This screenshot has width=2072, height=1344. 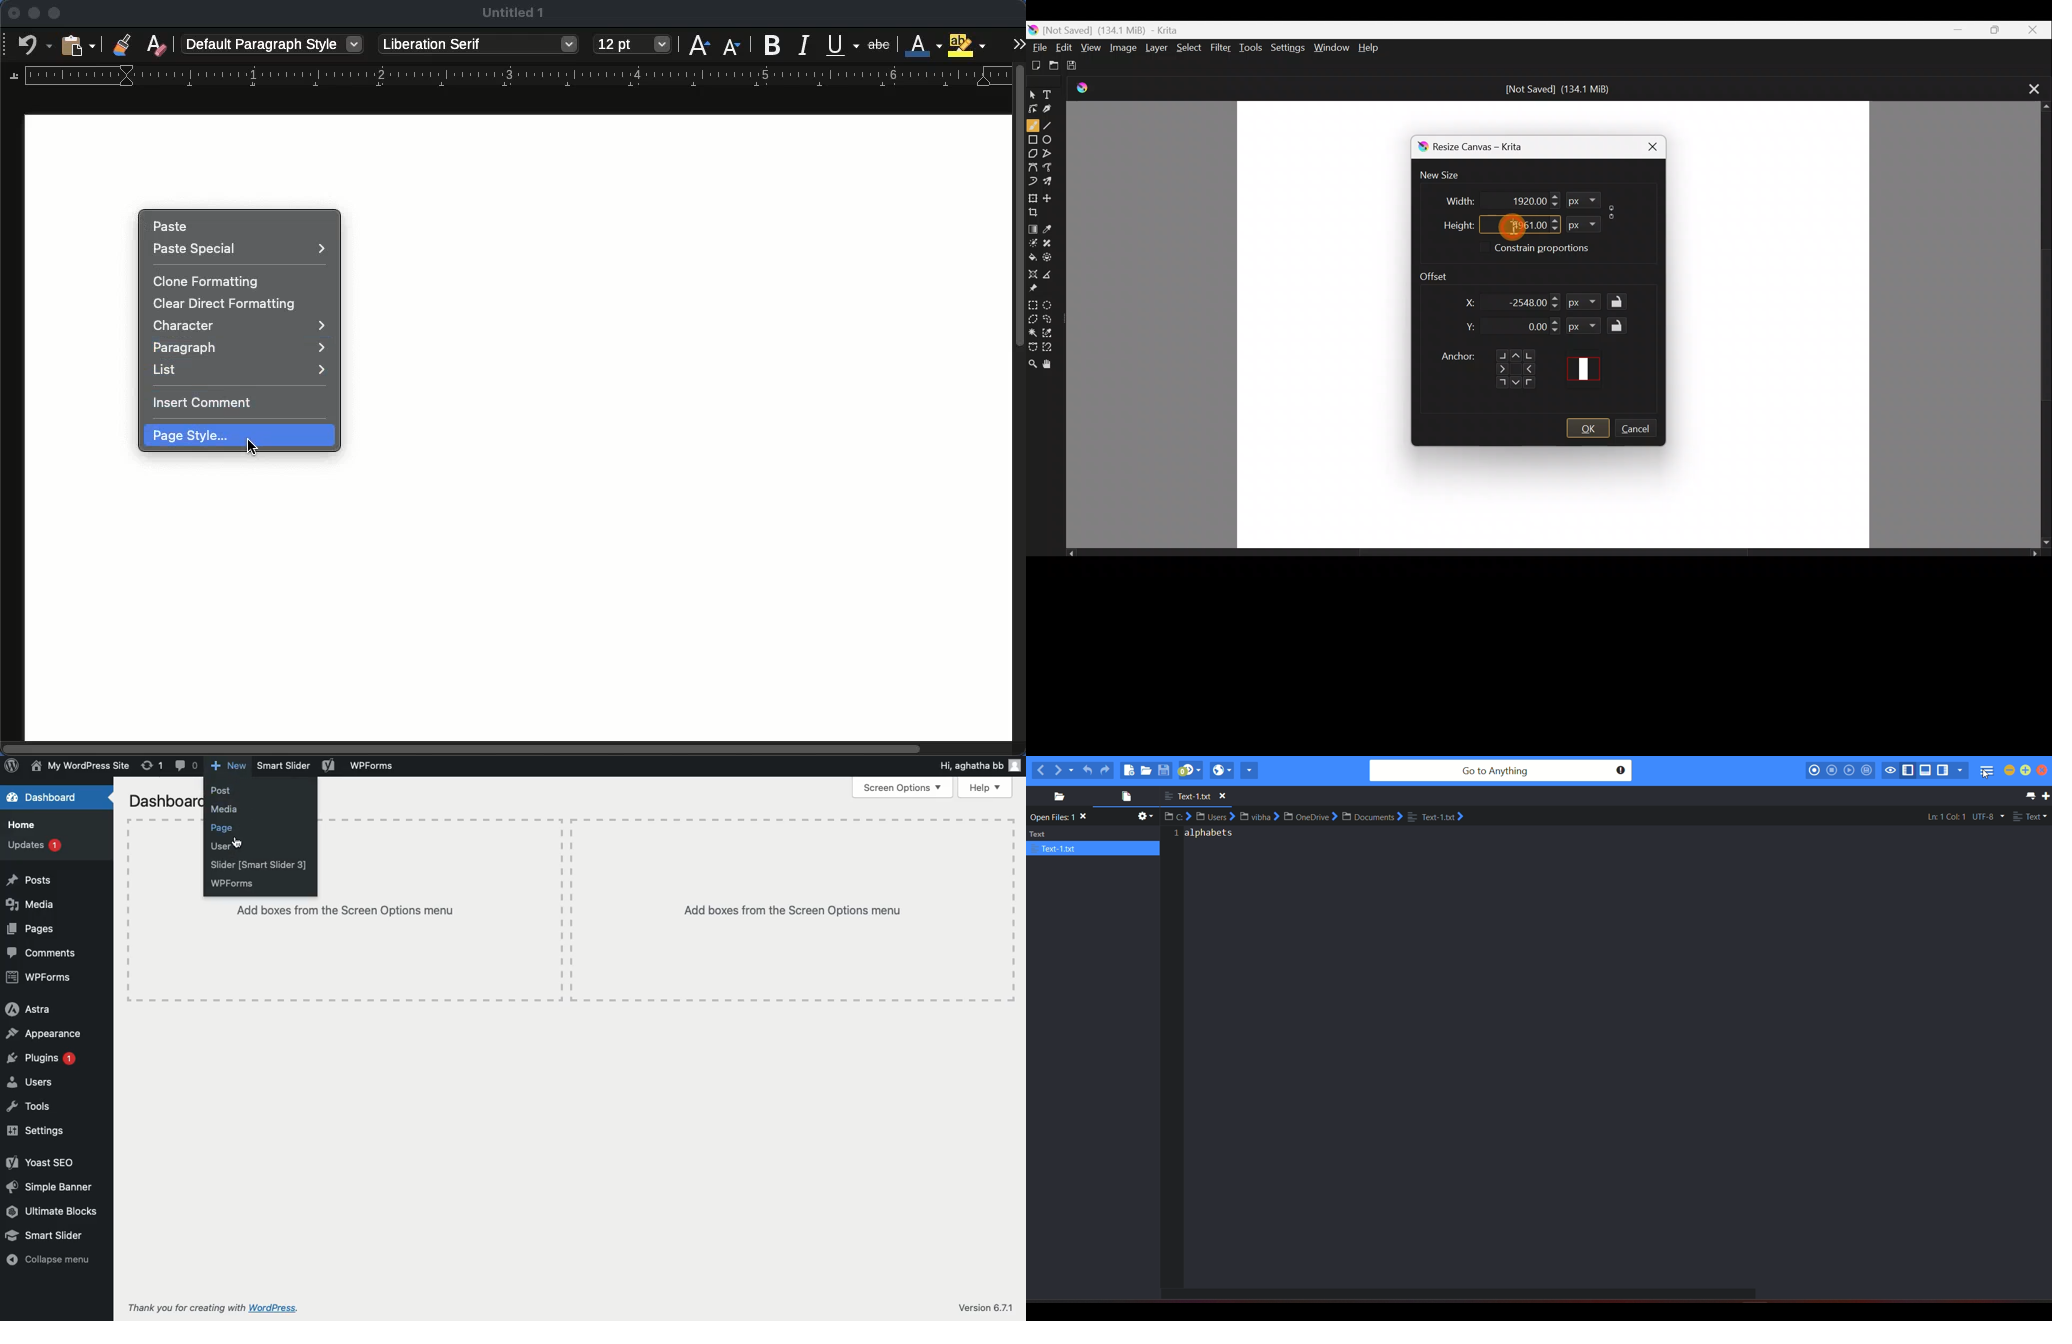 I want to click on undo, so click(x=32, y=46).